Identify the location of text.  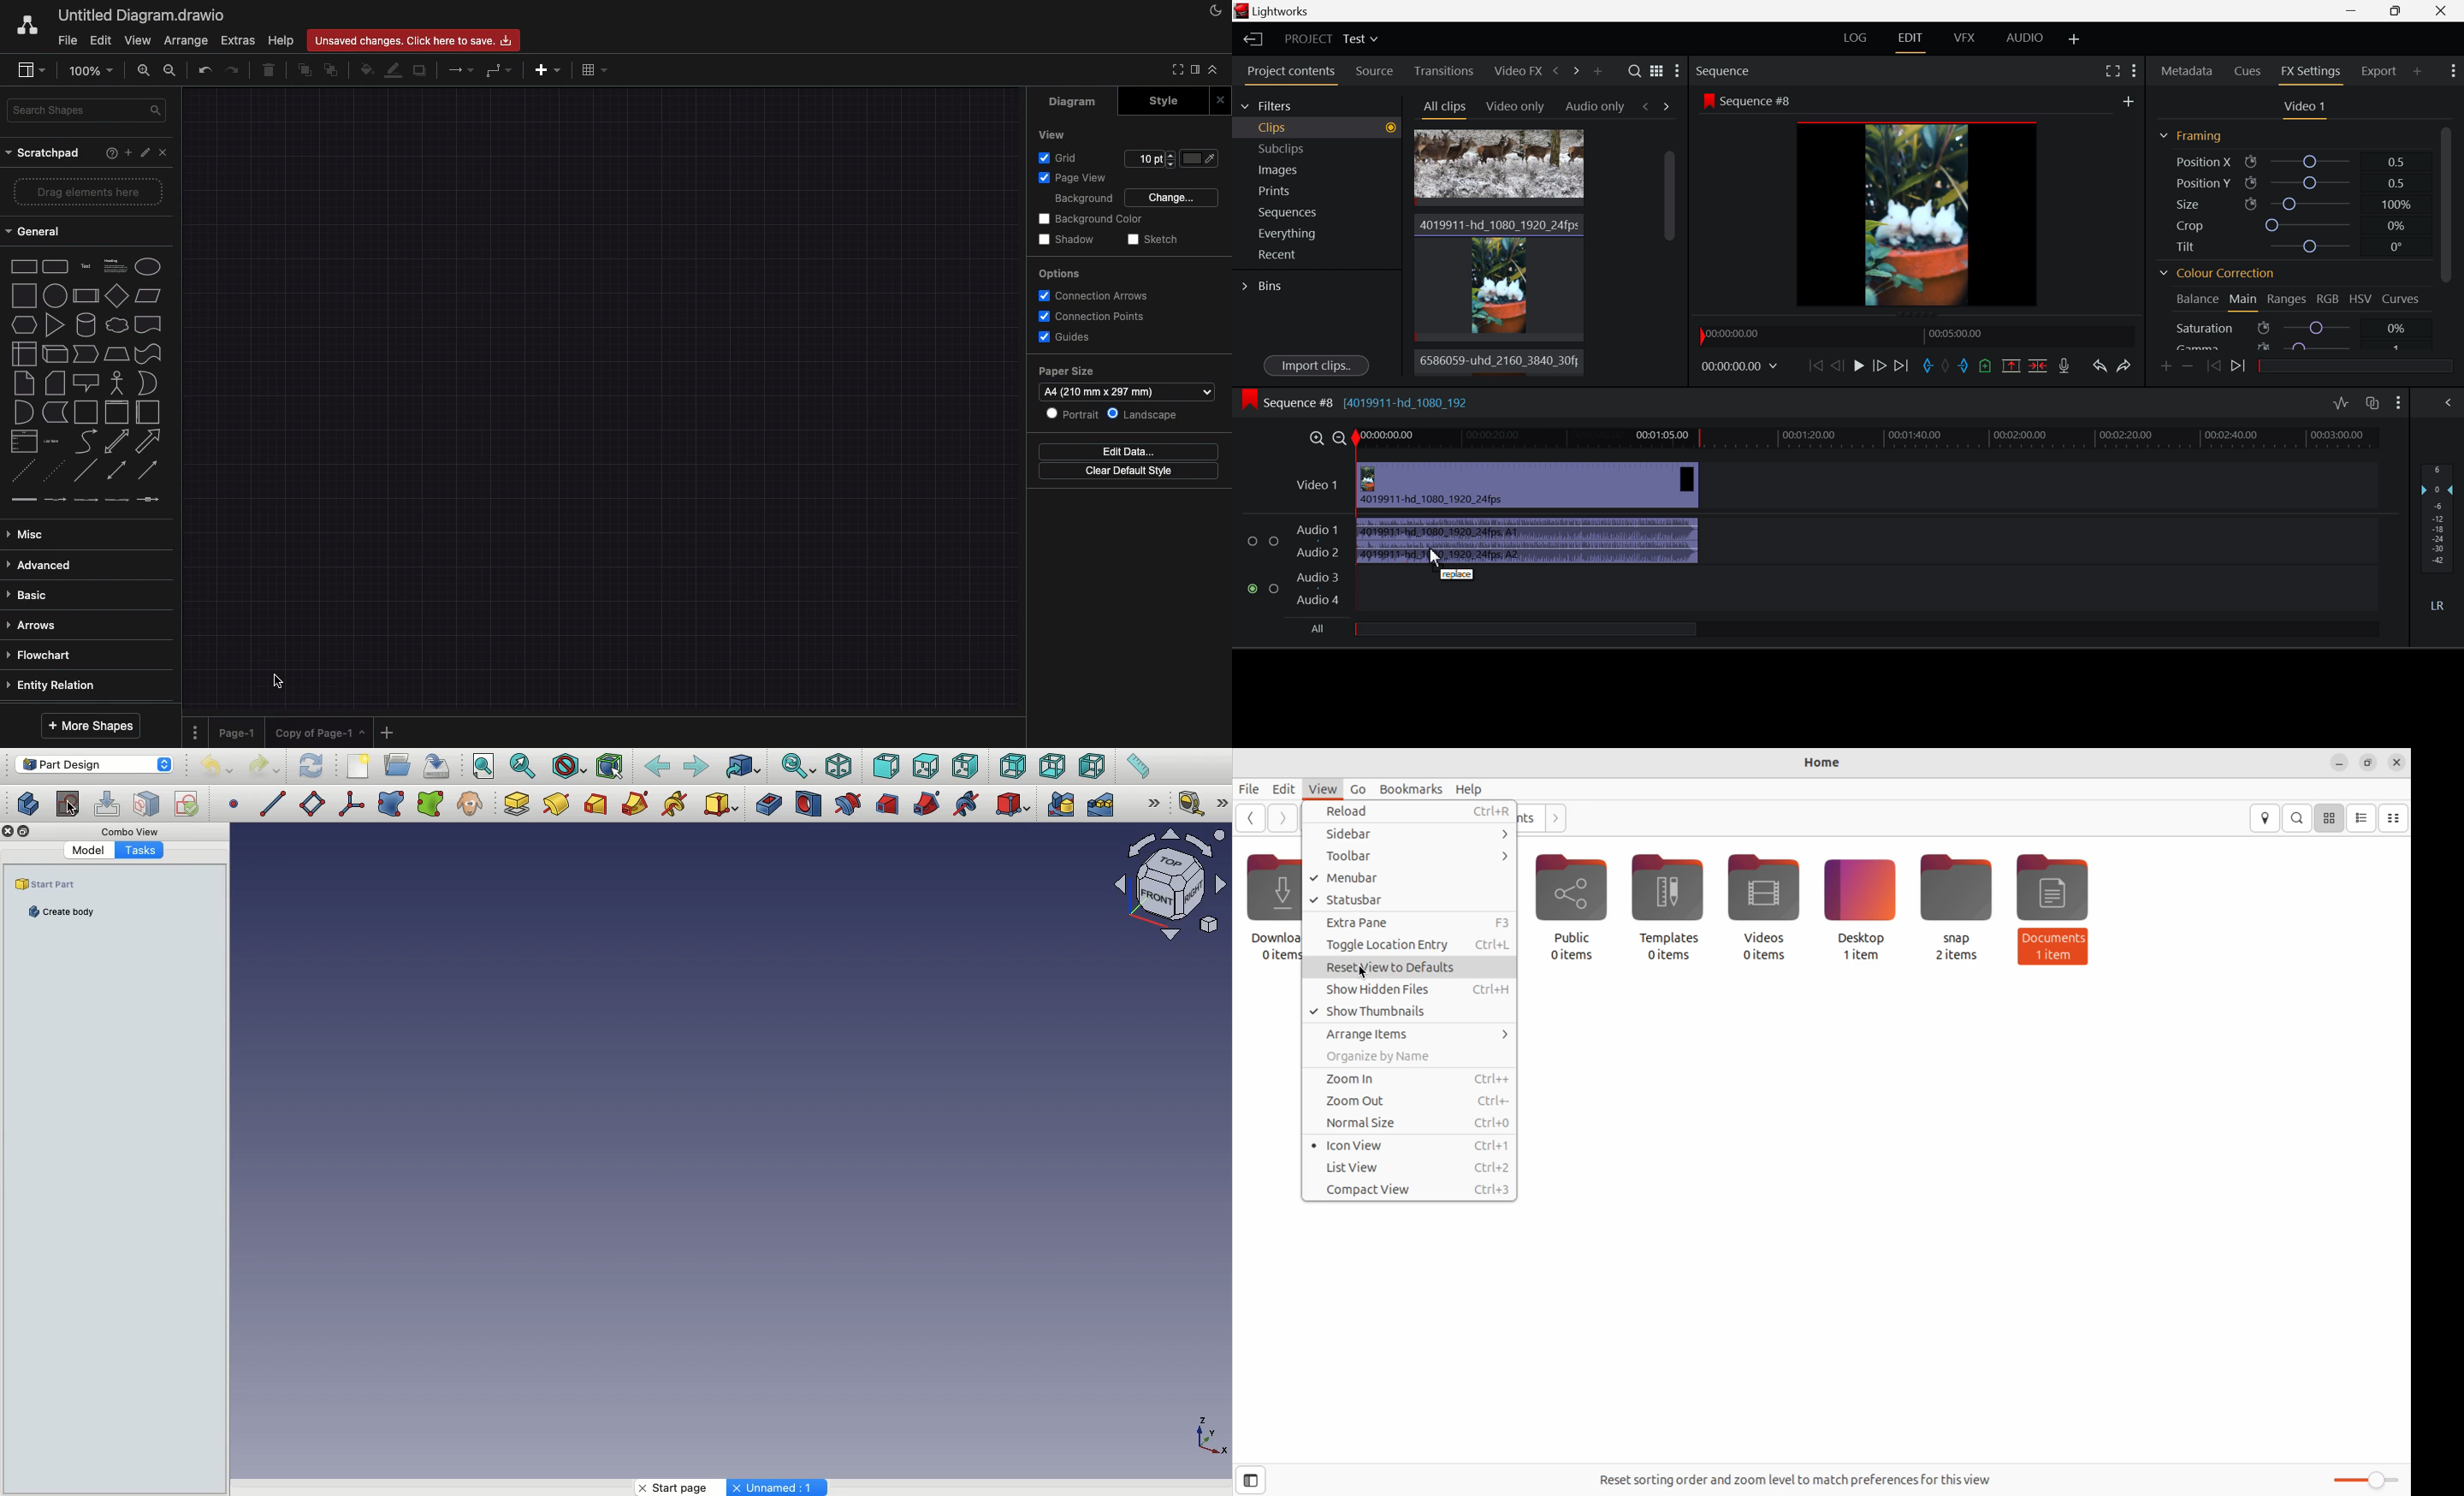
(115, 265).